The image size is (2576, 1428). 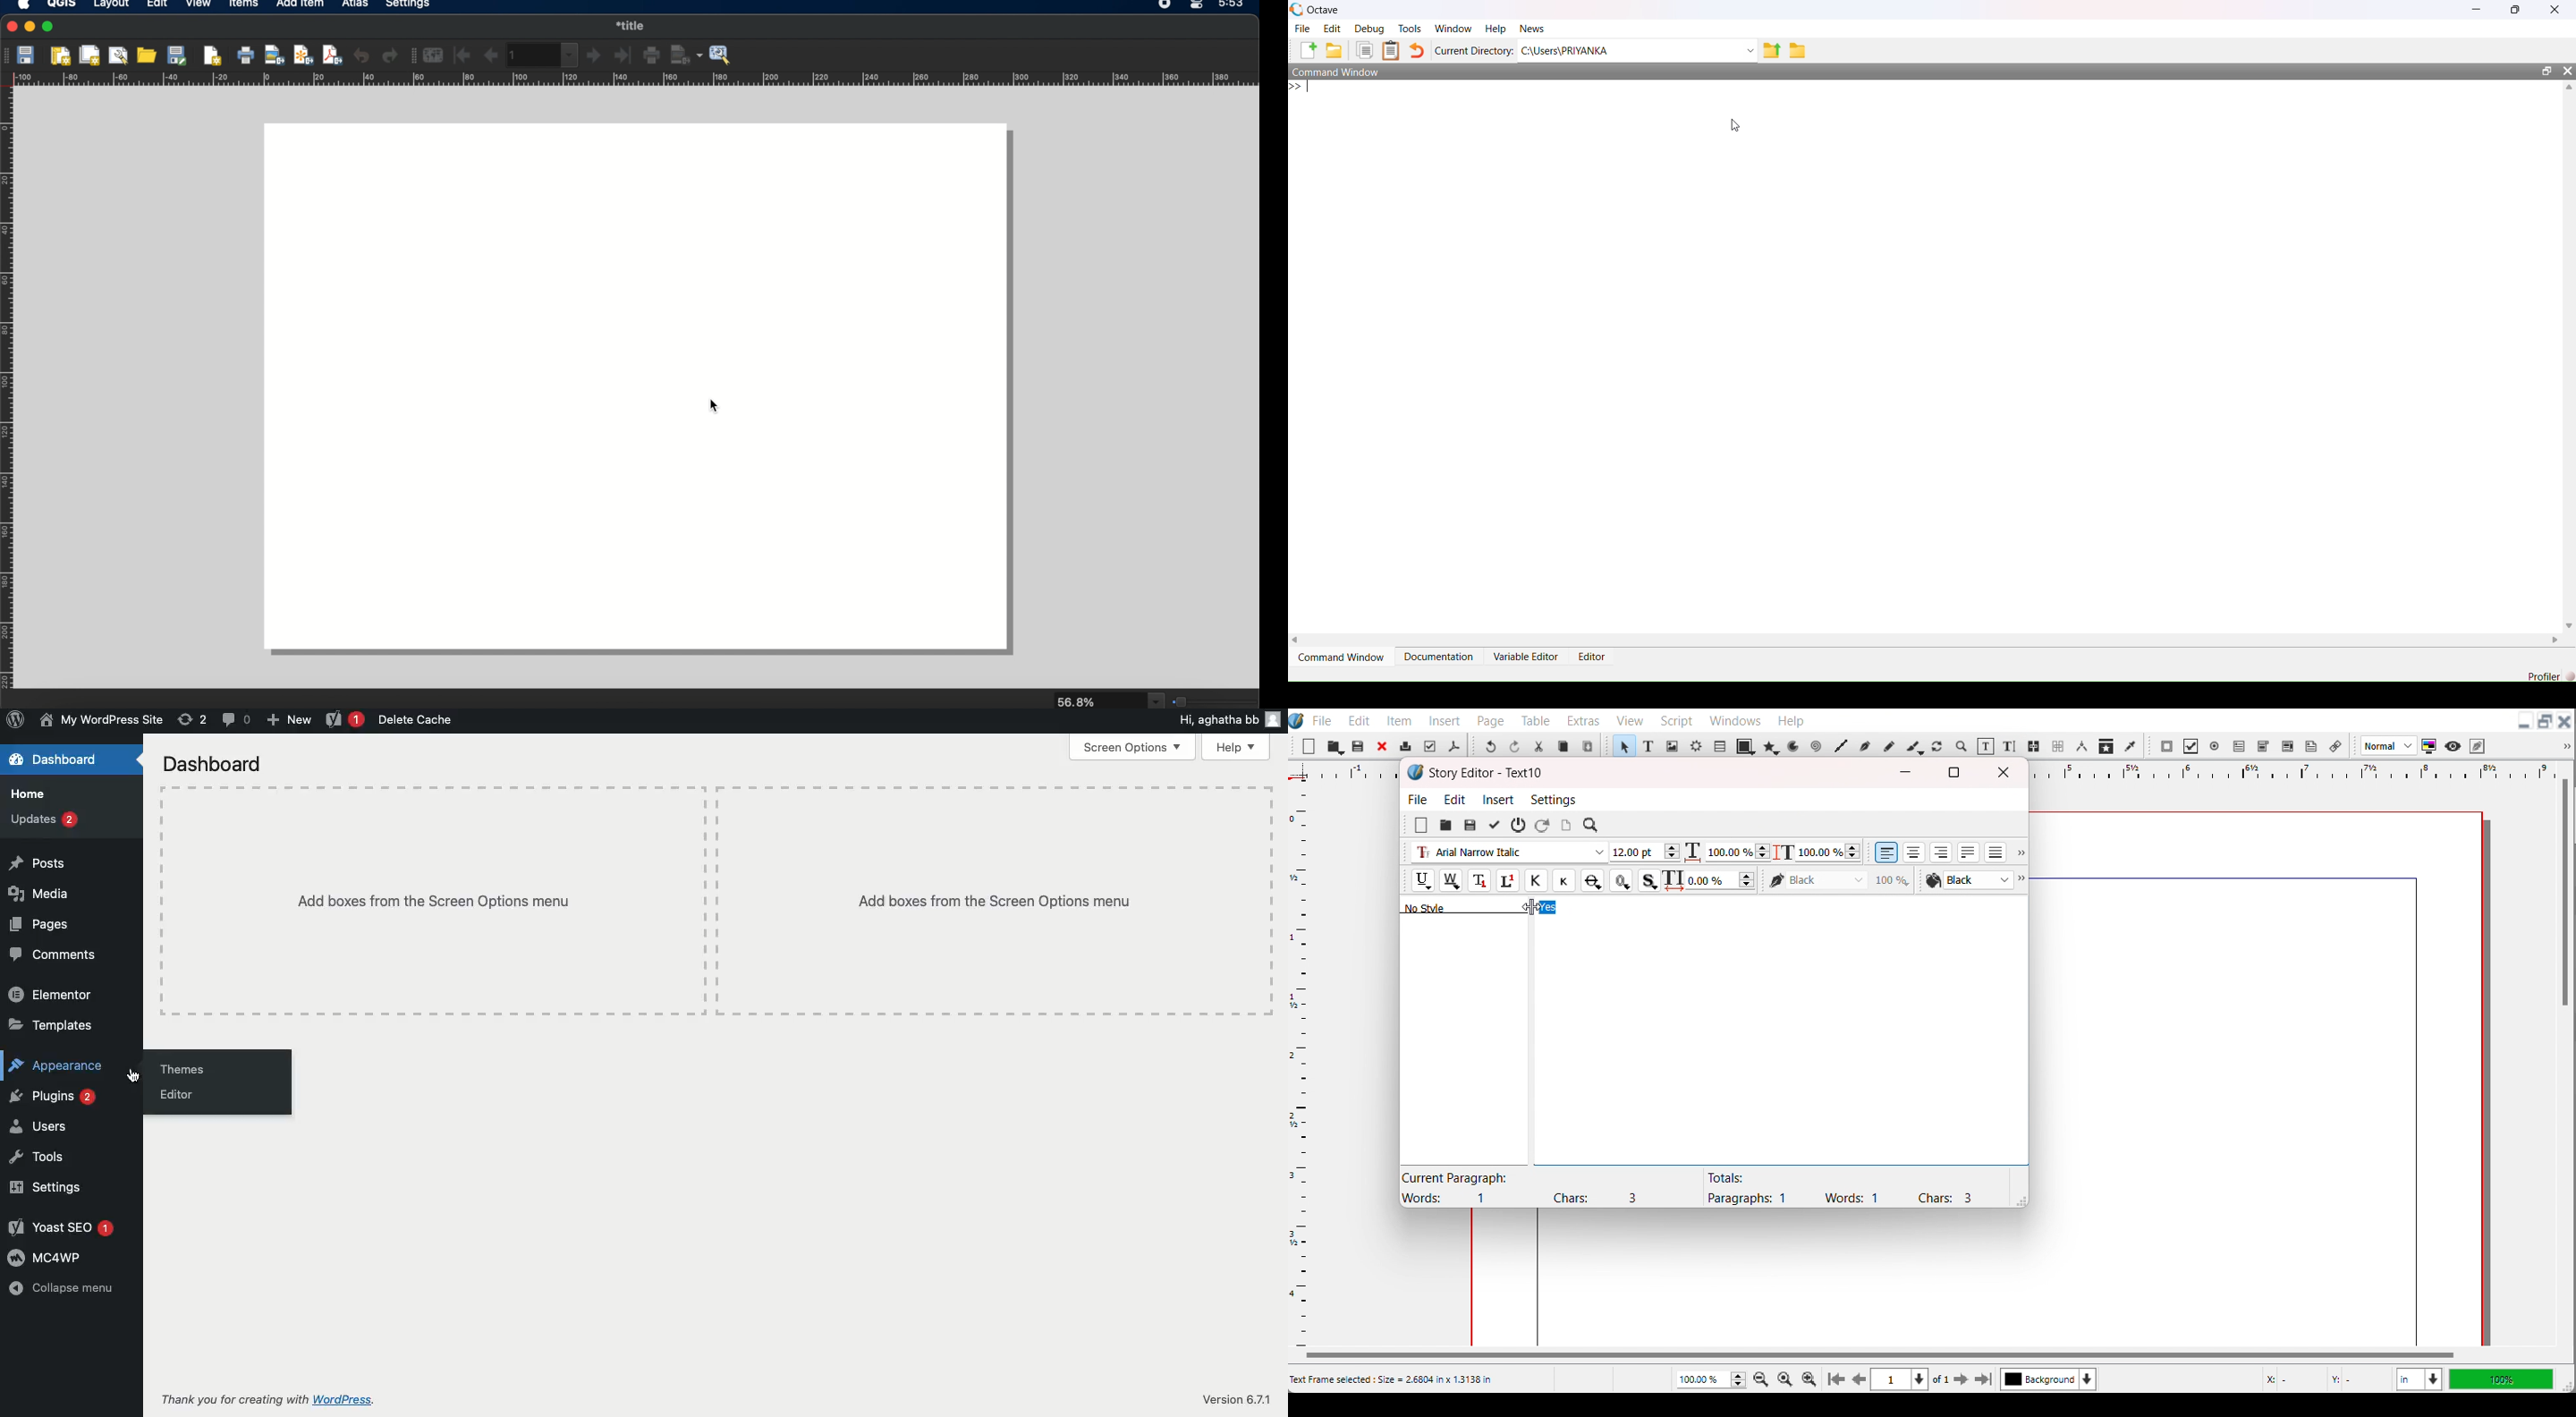 I want to click on Version 6.71, so click(x=1236, y=1401).